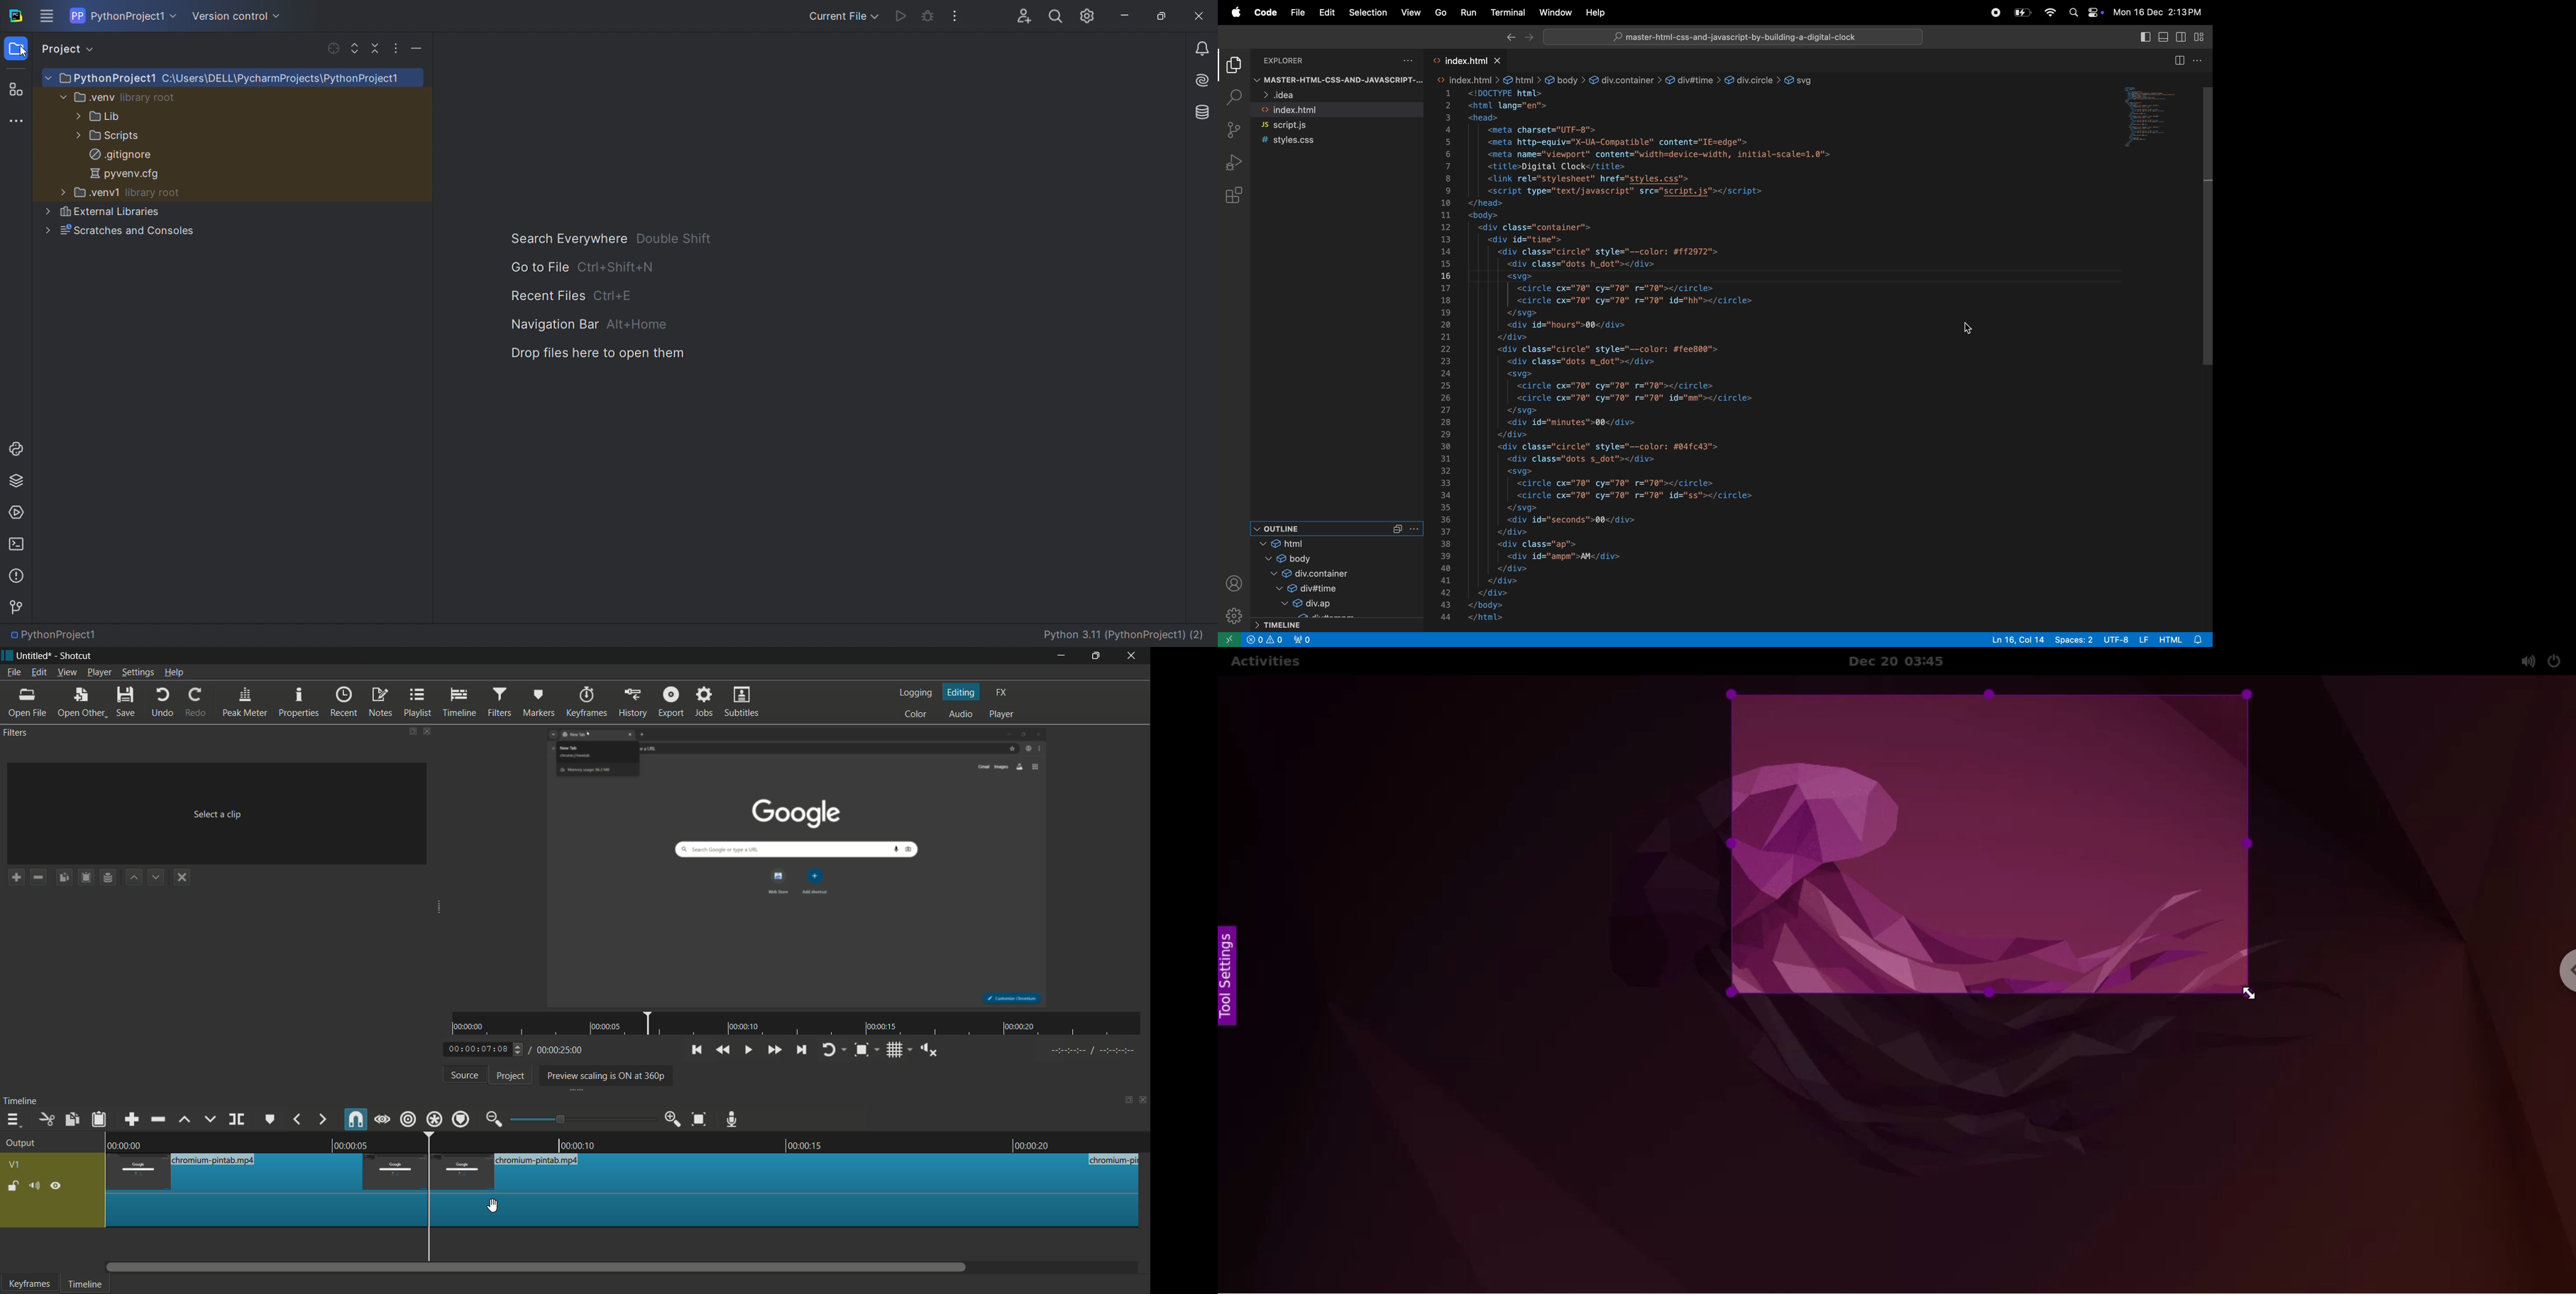 The height and width of the screenshot is (1316, 2576). I want to click on style.css, so click(1329, 141).